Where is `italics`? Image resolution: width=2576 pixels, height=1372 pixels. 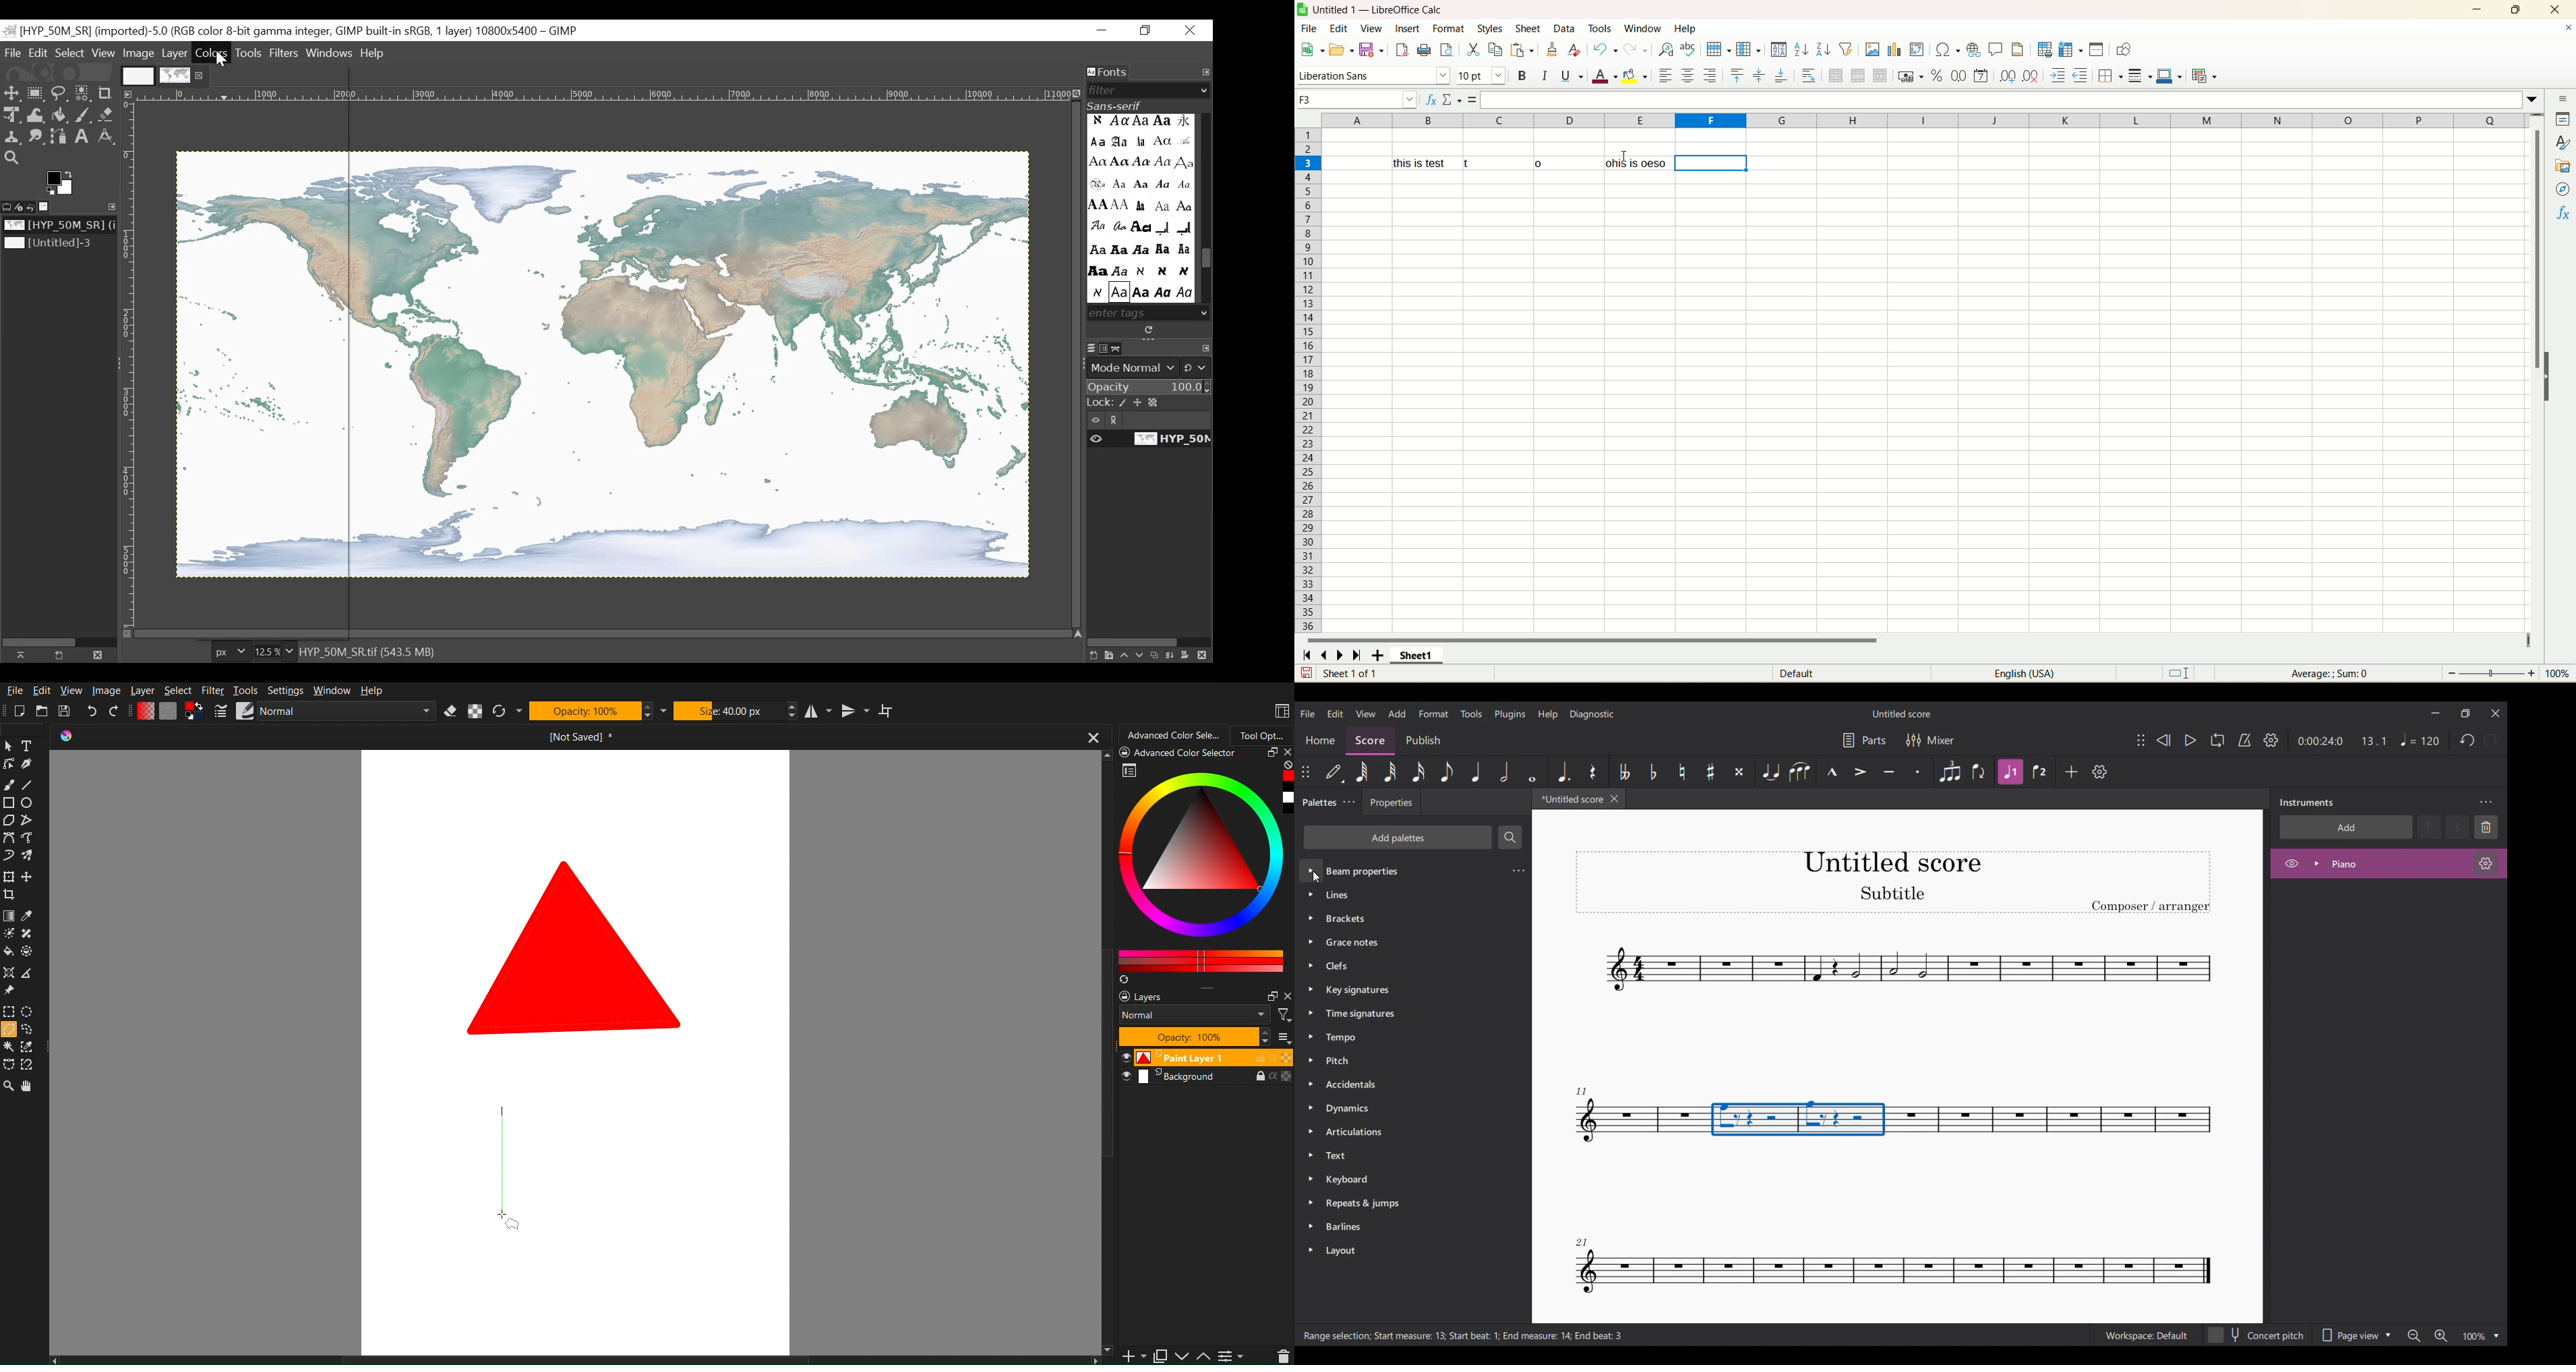
italics is located at coordinates (1546, 77).